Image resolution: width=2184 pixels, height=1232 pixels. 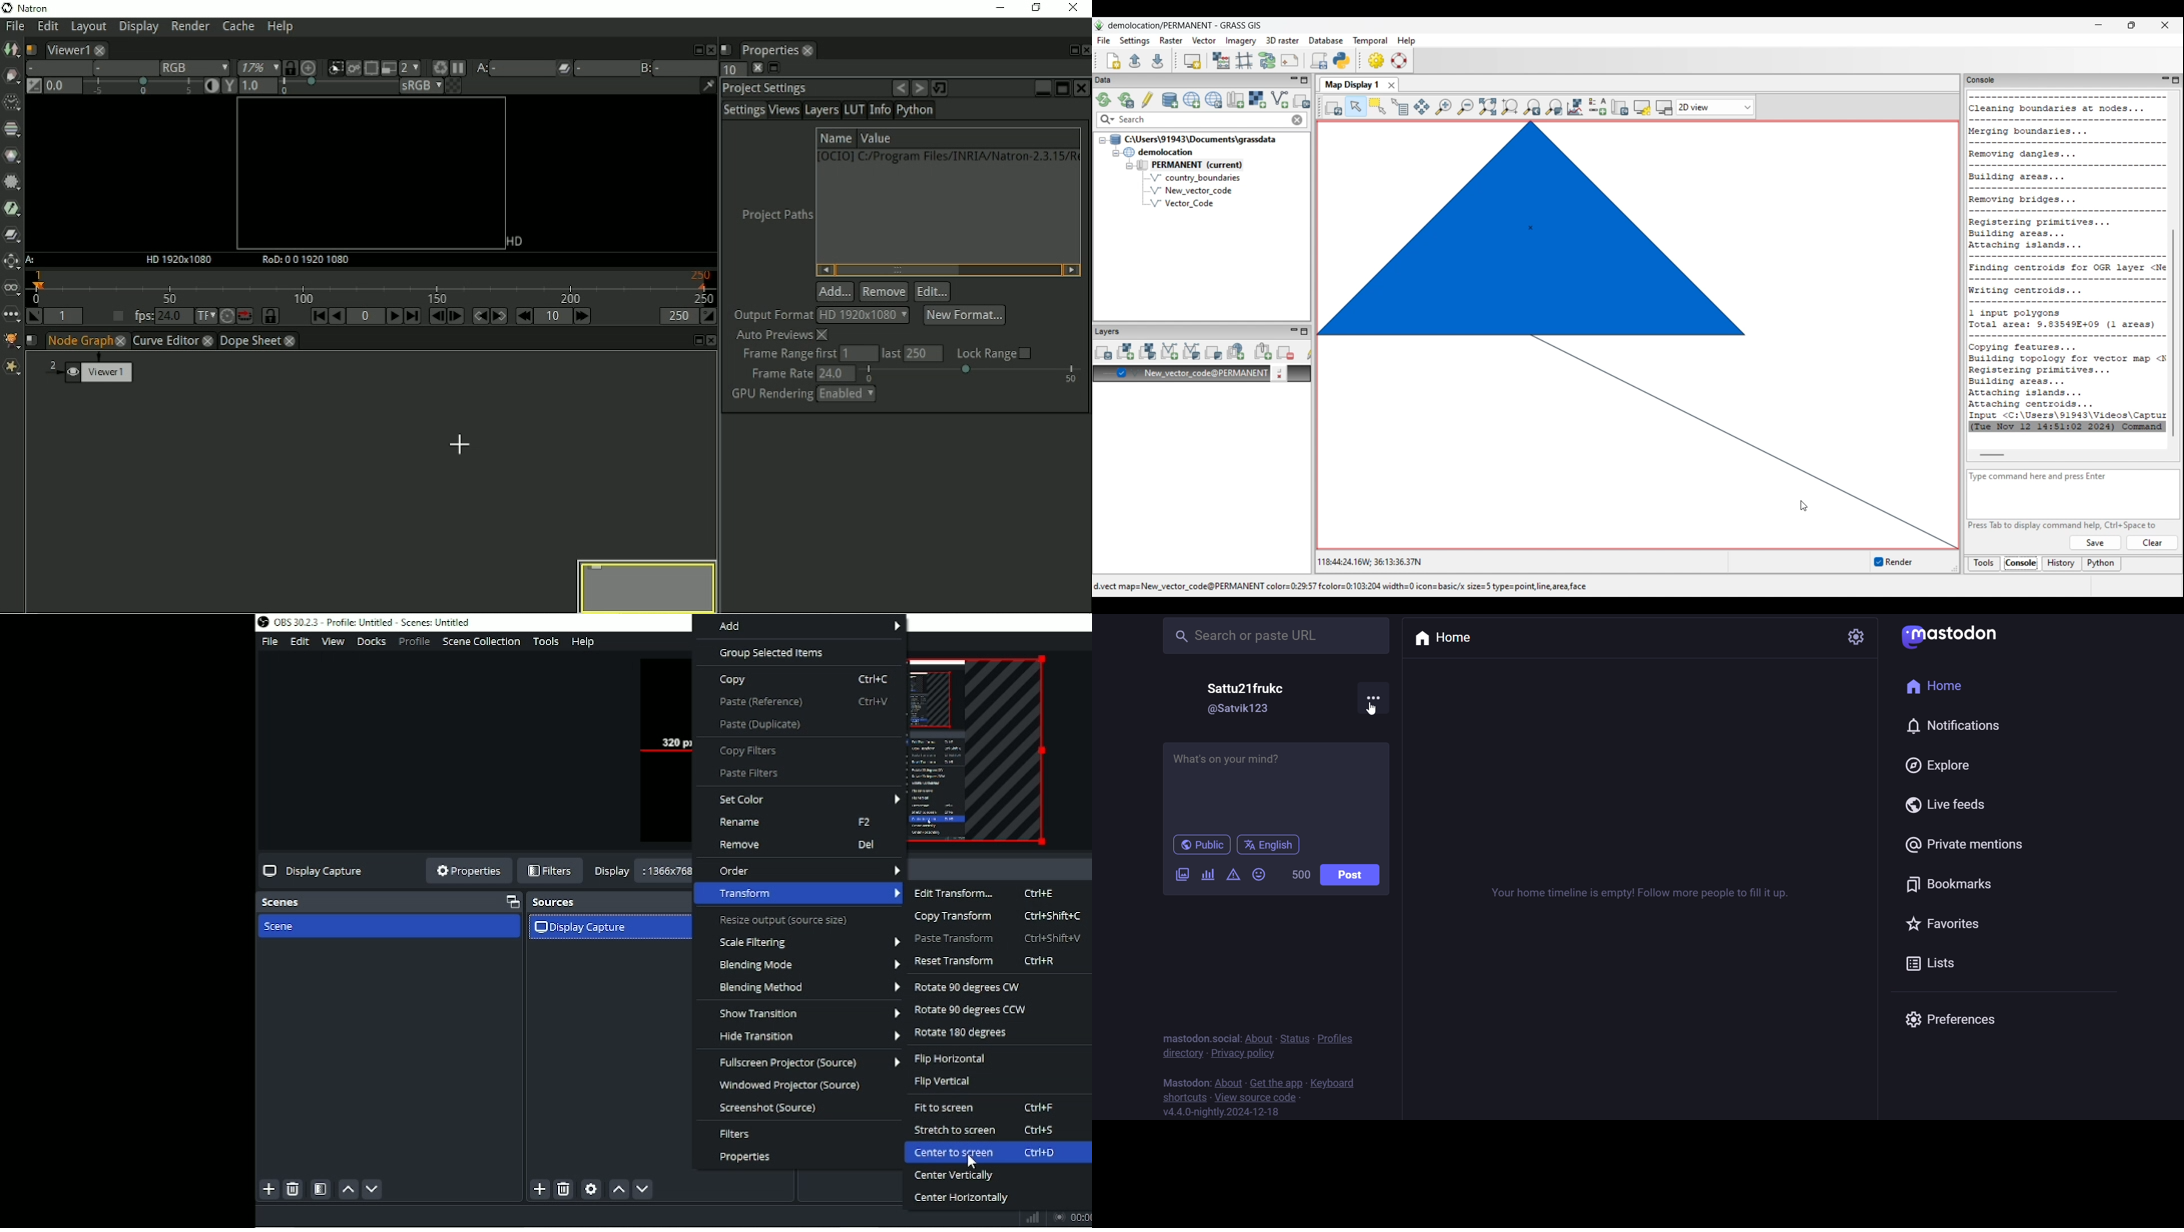 What do you see at coordinates (799, 894) in the screenshot?
I see `Transform` at bounding box center [799, 894].